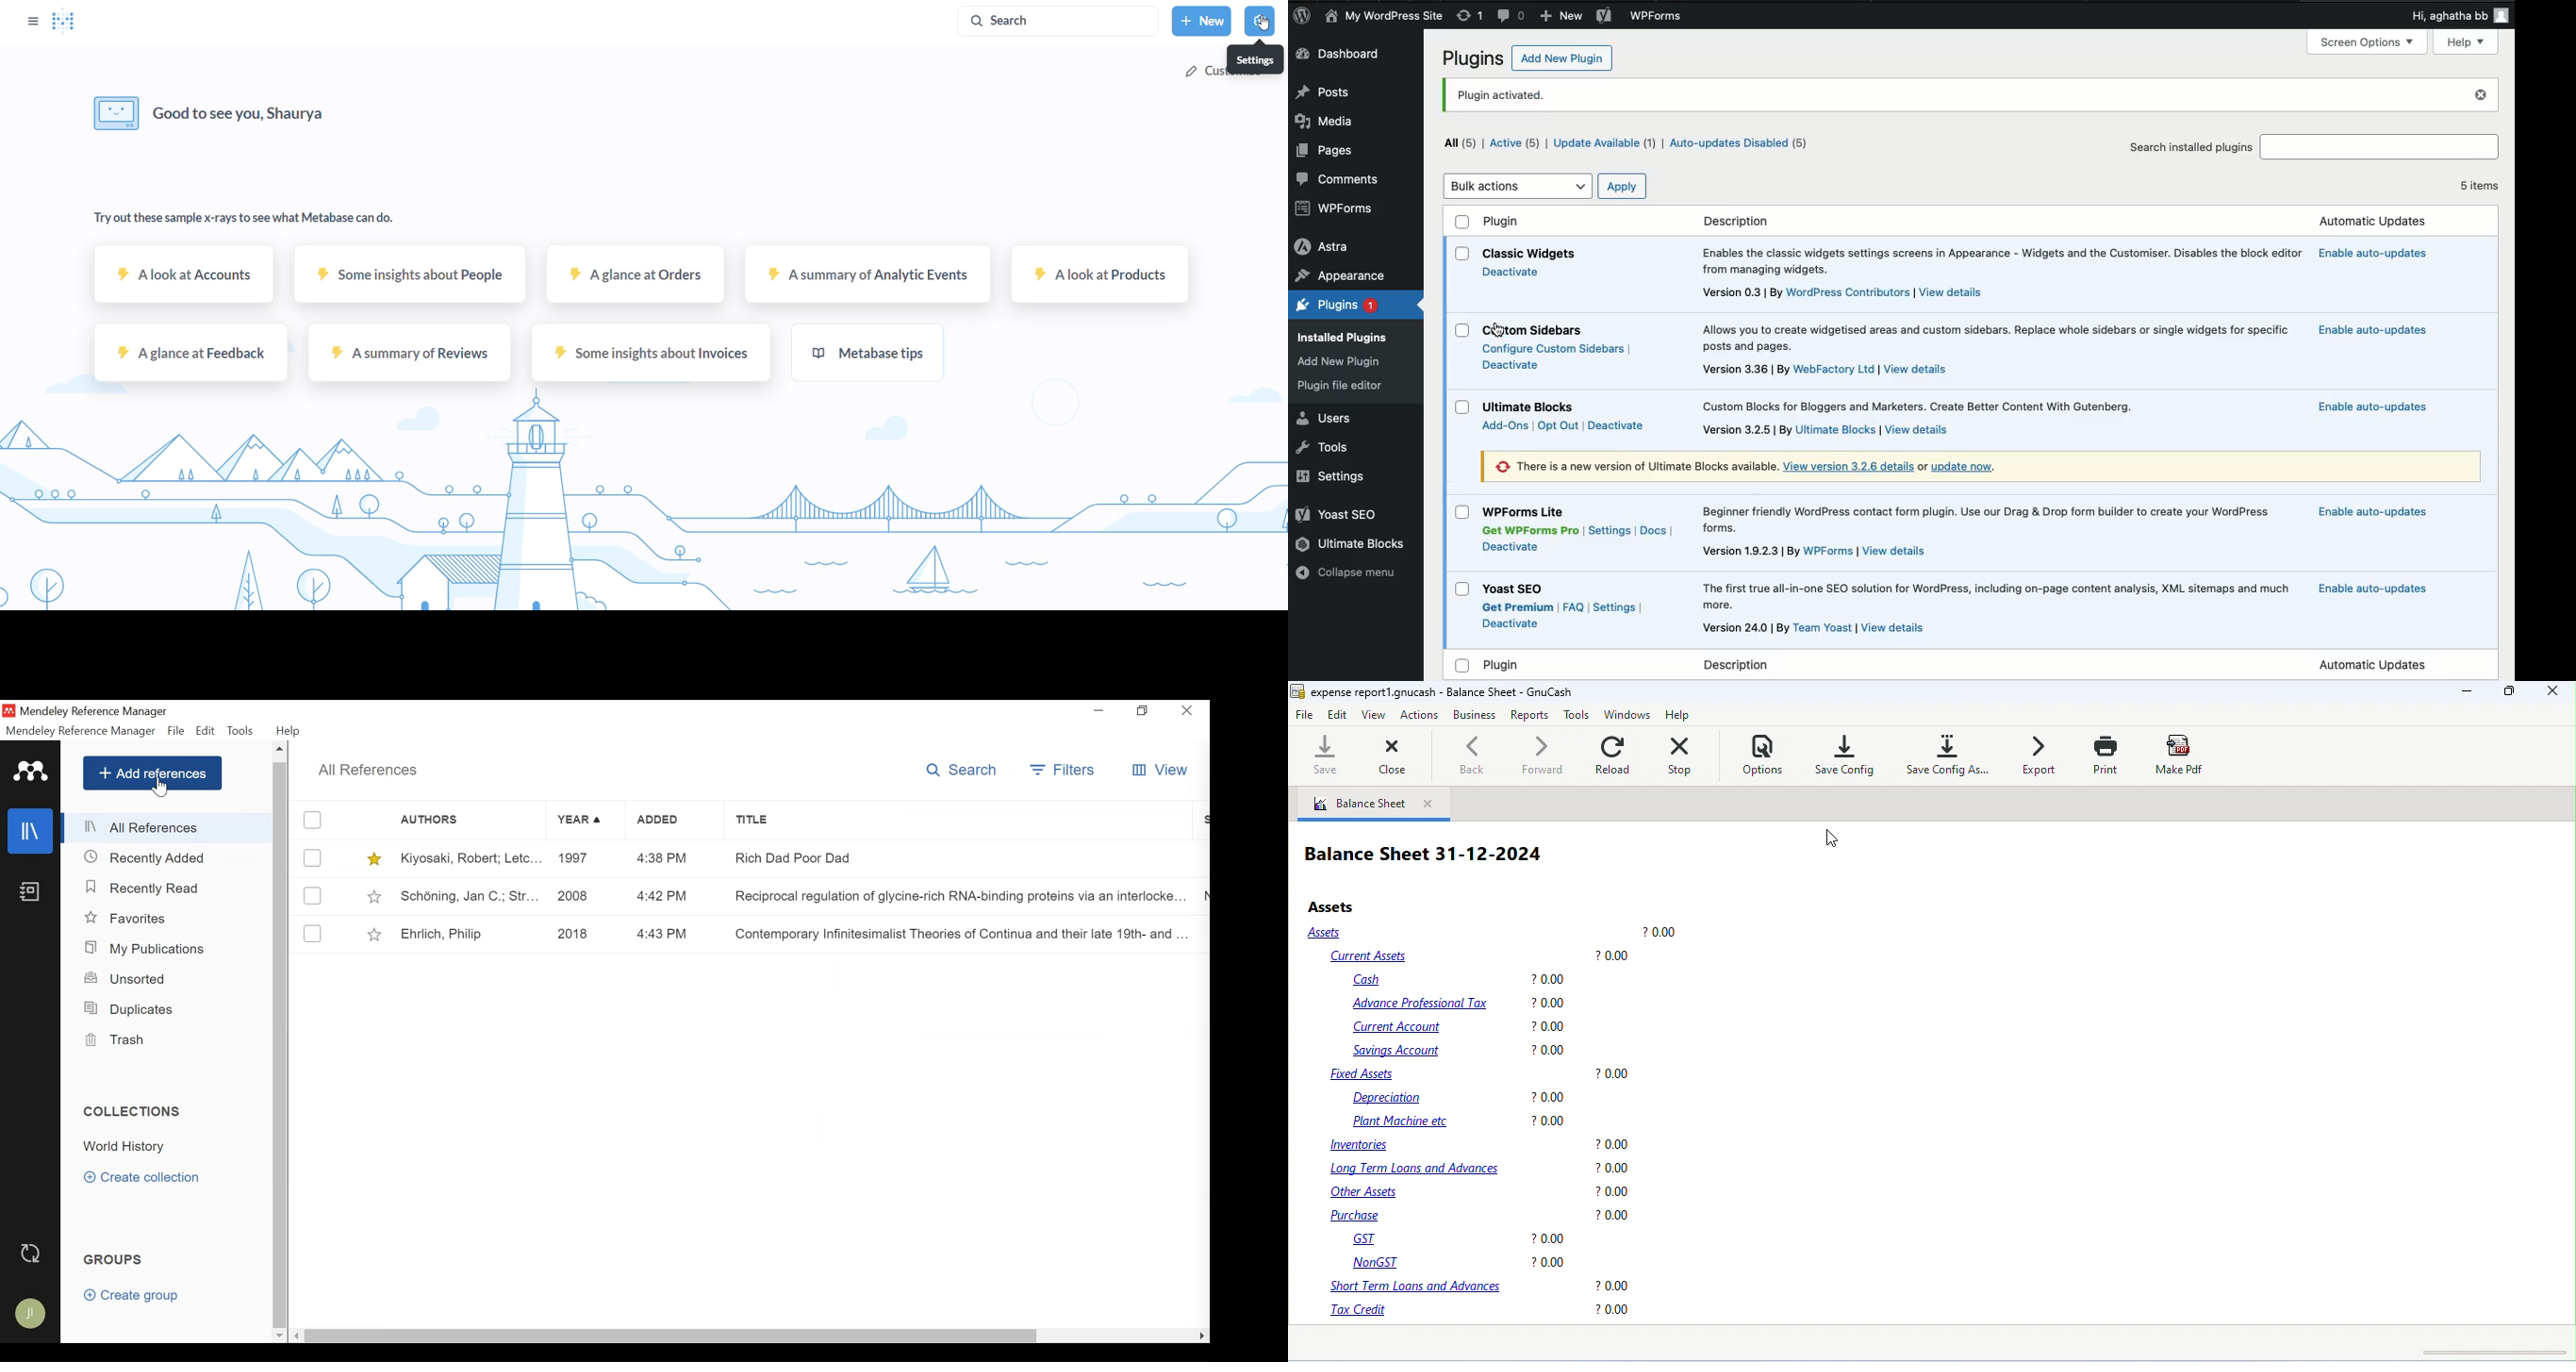 The width and height of the screenshot is (2576, 1372). Describe the element at coordinates (1462, 254) in the screenshot. I see `checkbox` at that location.